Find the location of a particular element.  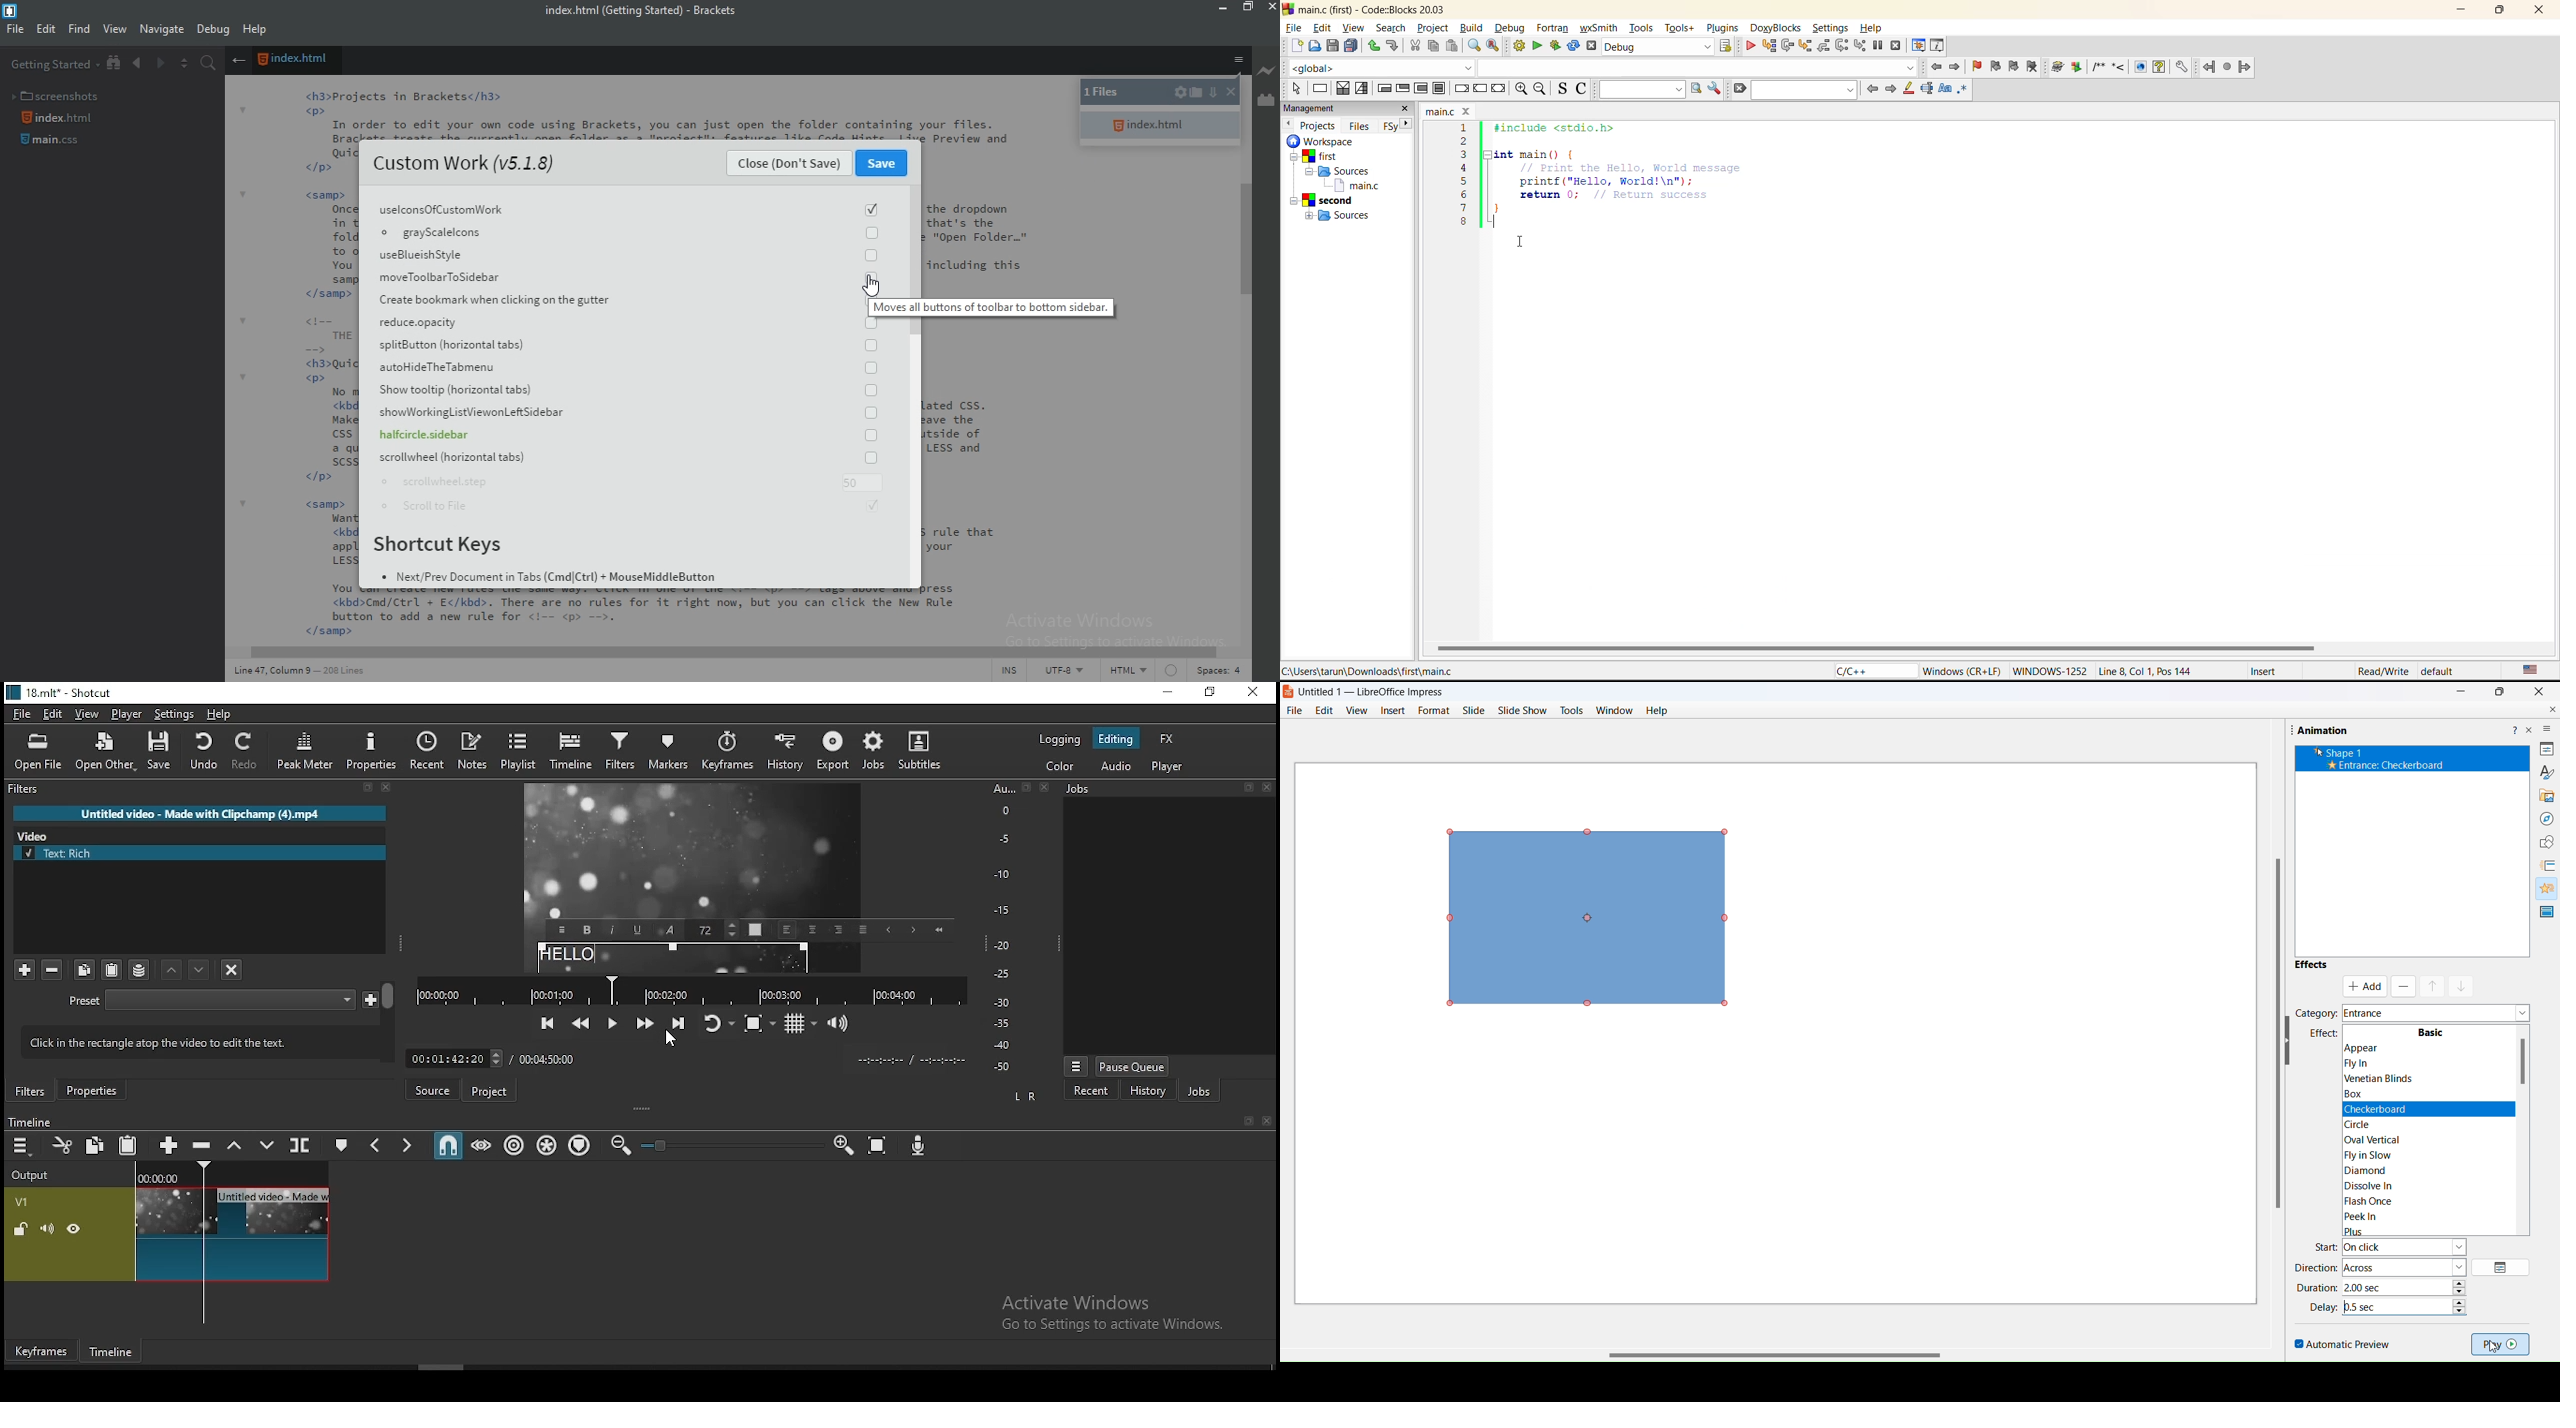

close menu is located at coordinates (238, 61).